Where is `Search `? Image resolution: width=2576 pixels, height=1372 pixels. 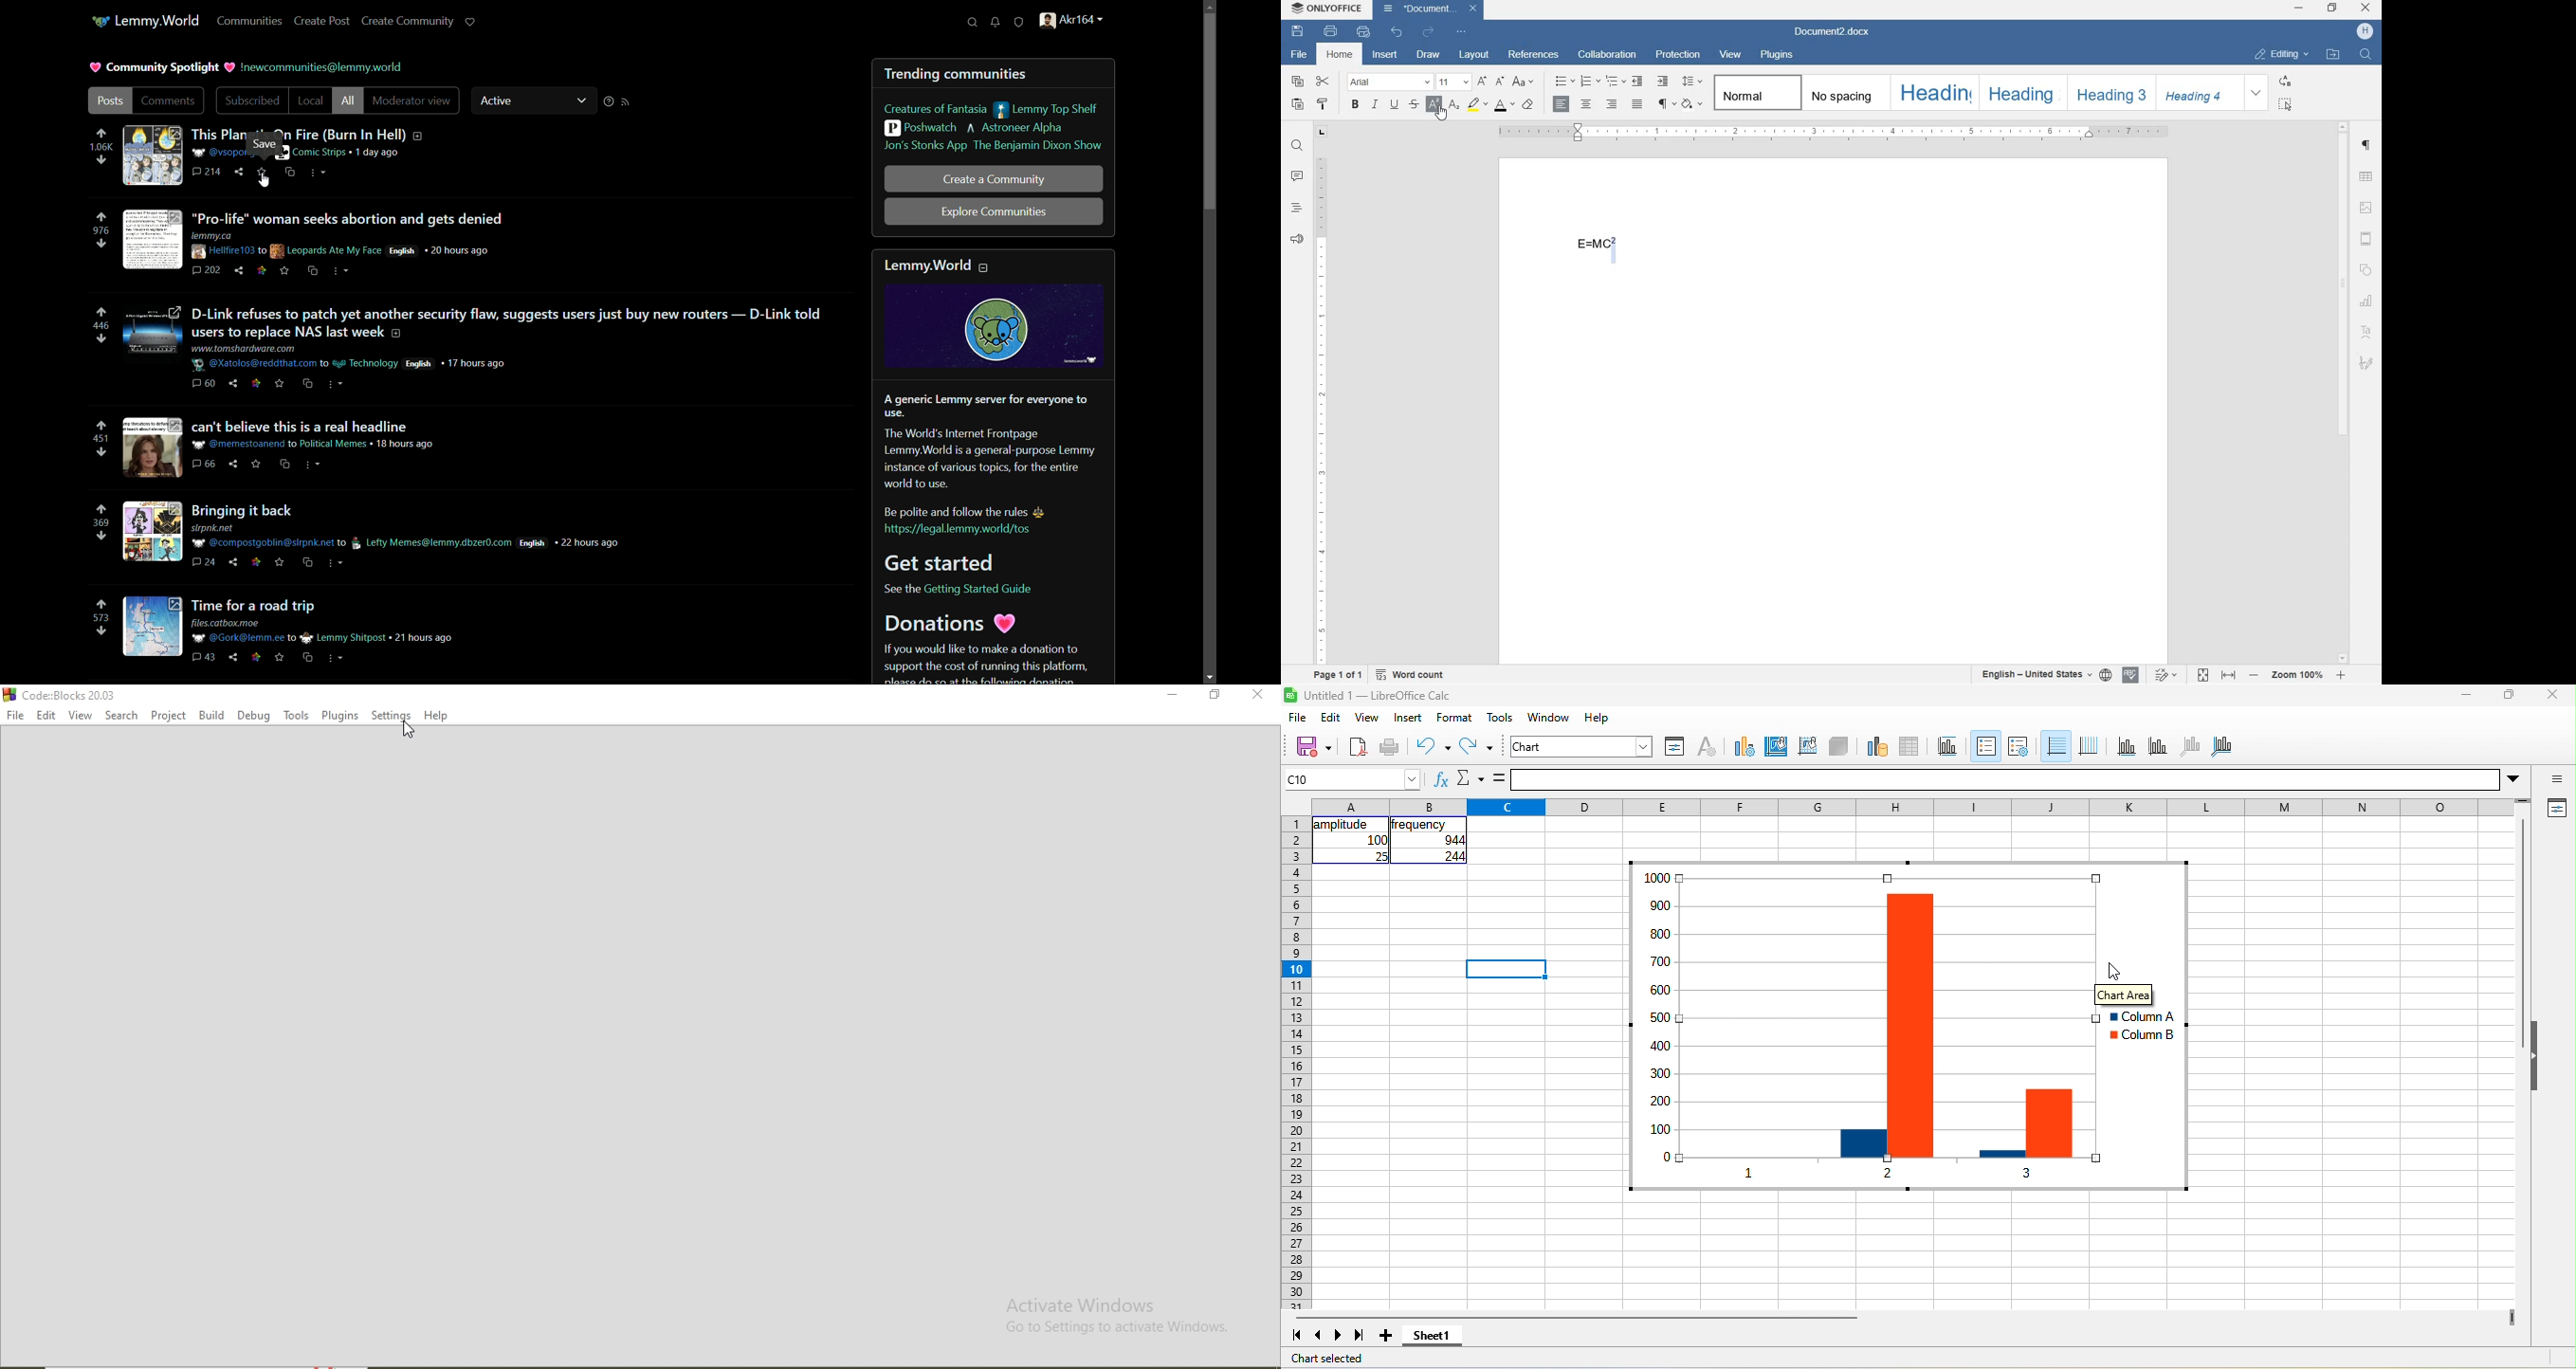 Search  is located at coordinates (121, 715).